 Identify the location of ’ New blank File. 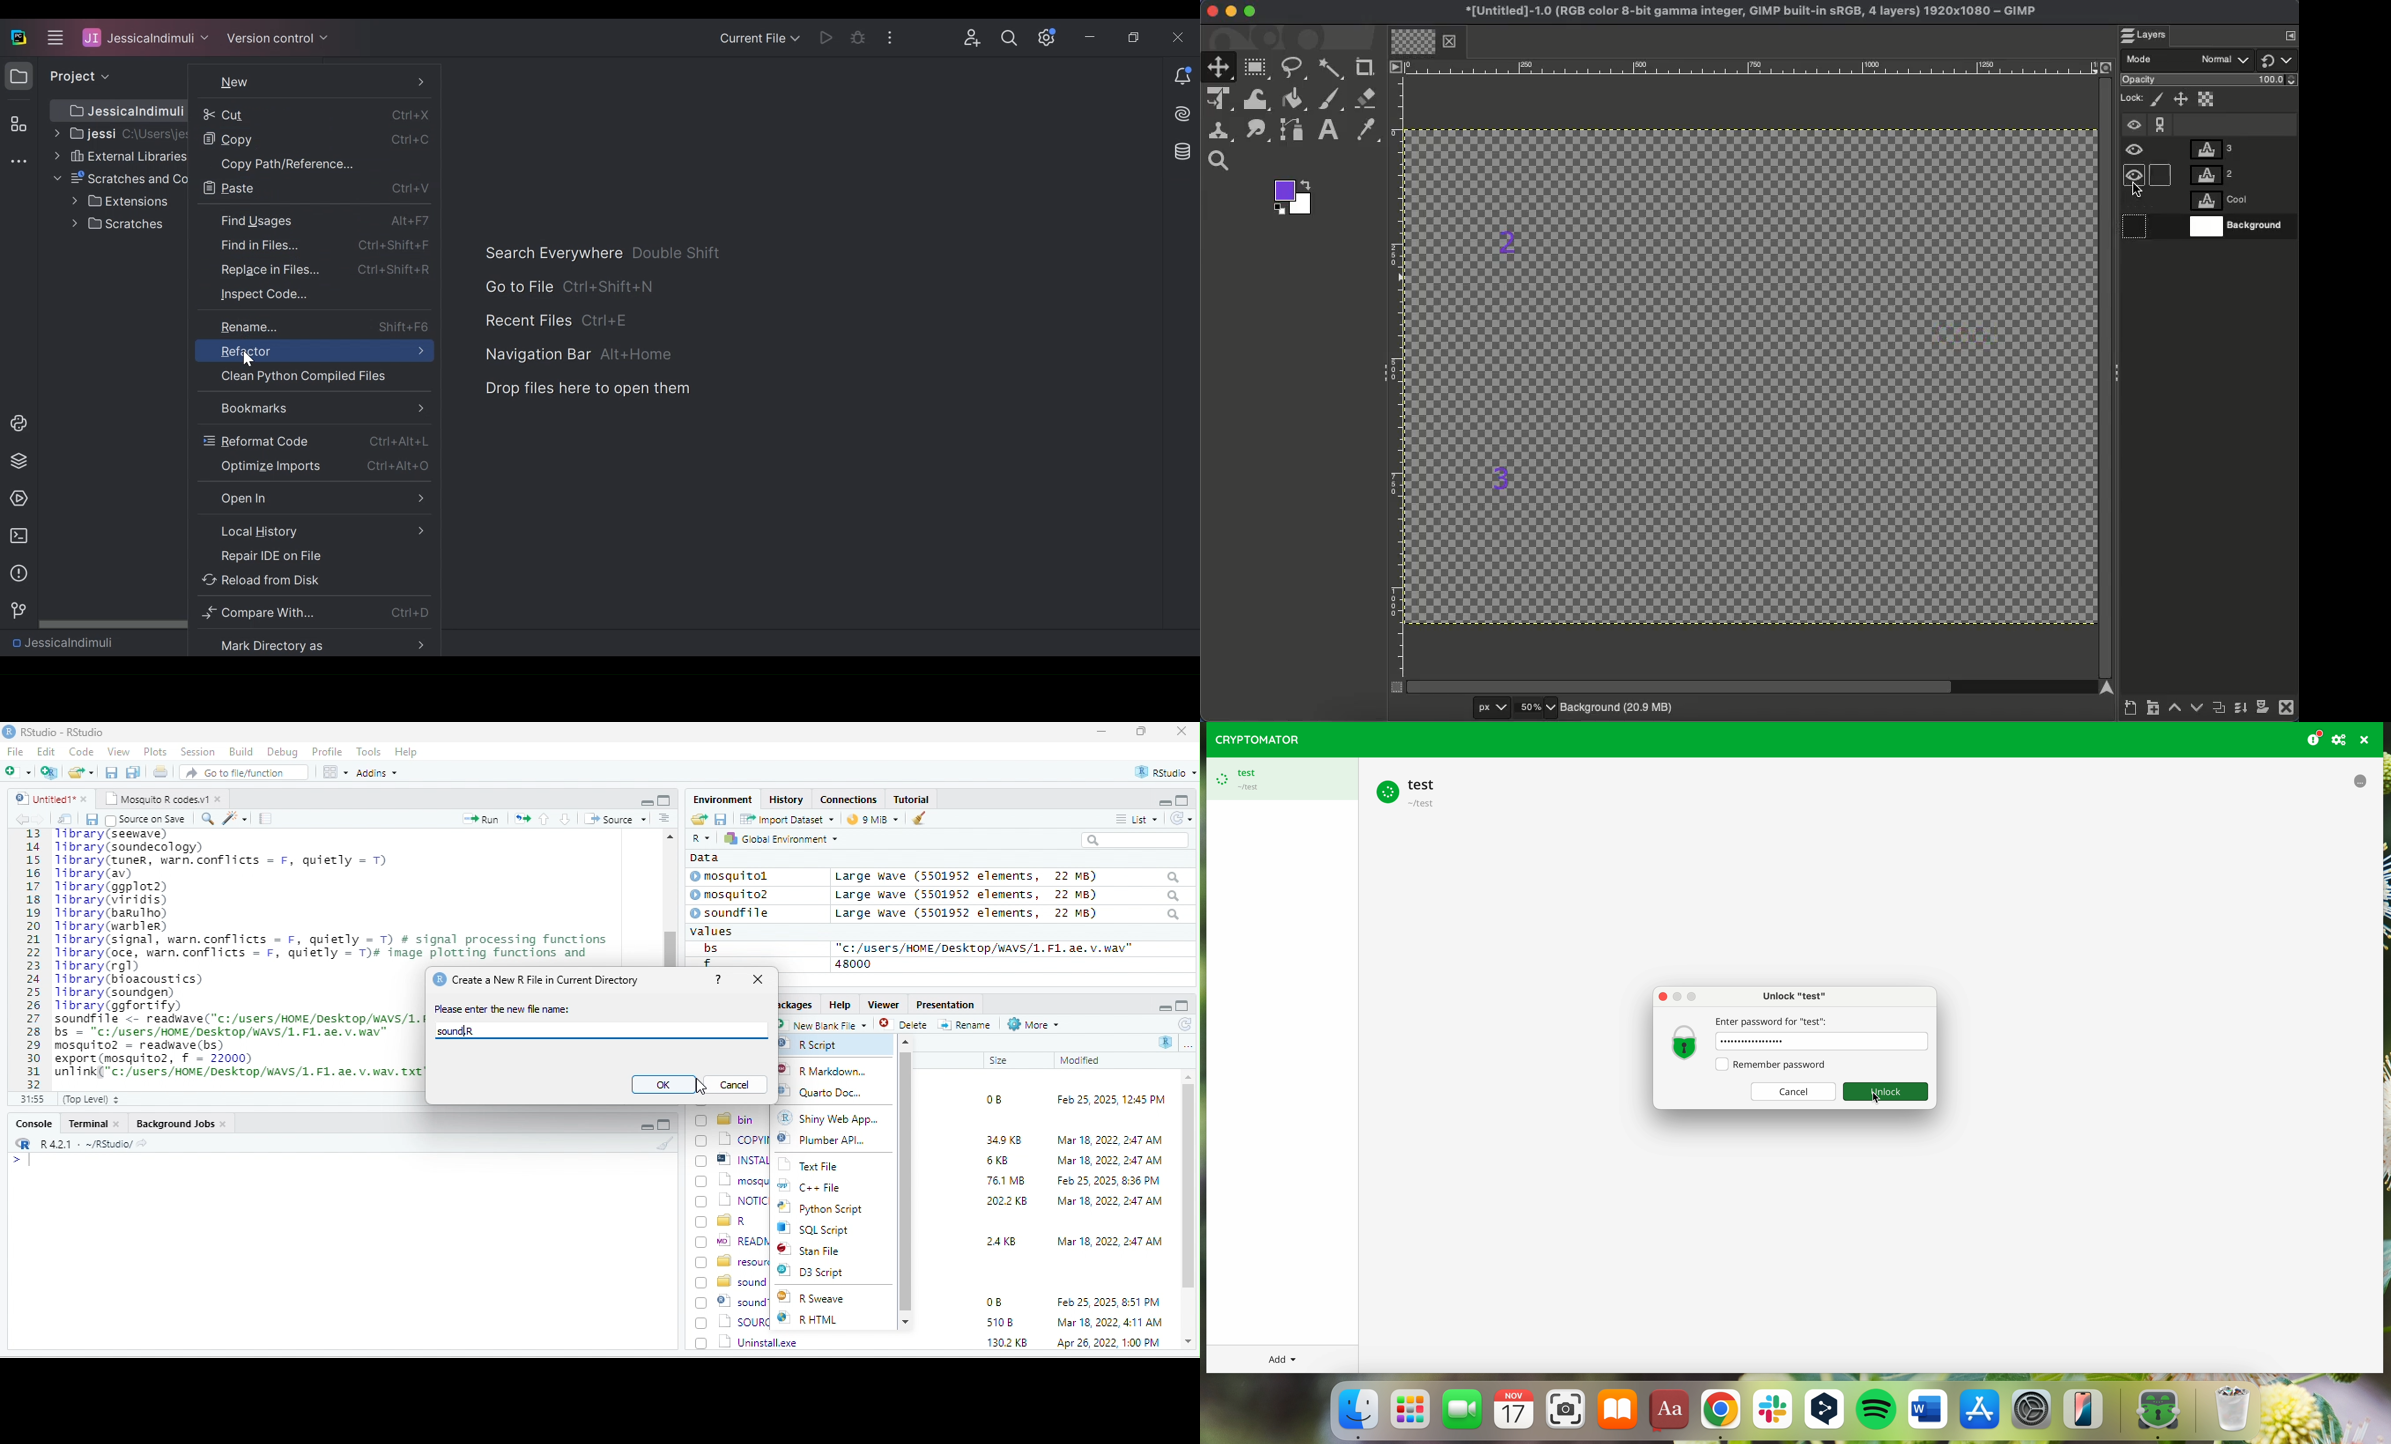
(826, 1027).